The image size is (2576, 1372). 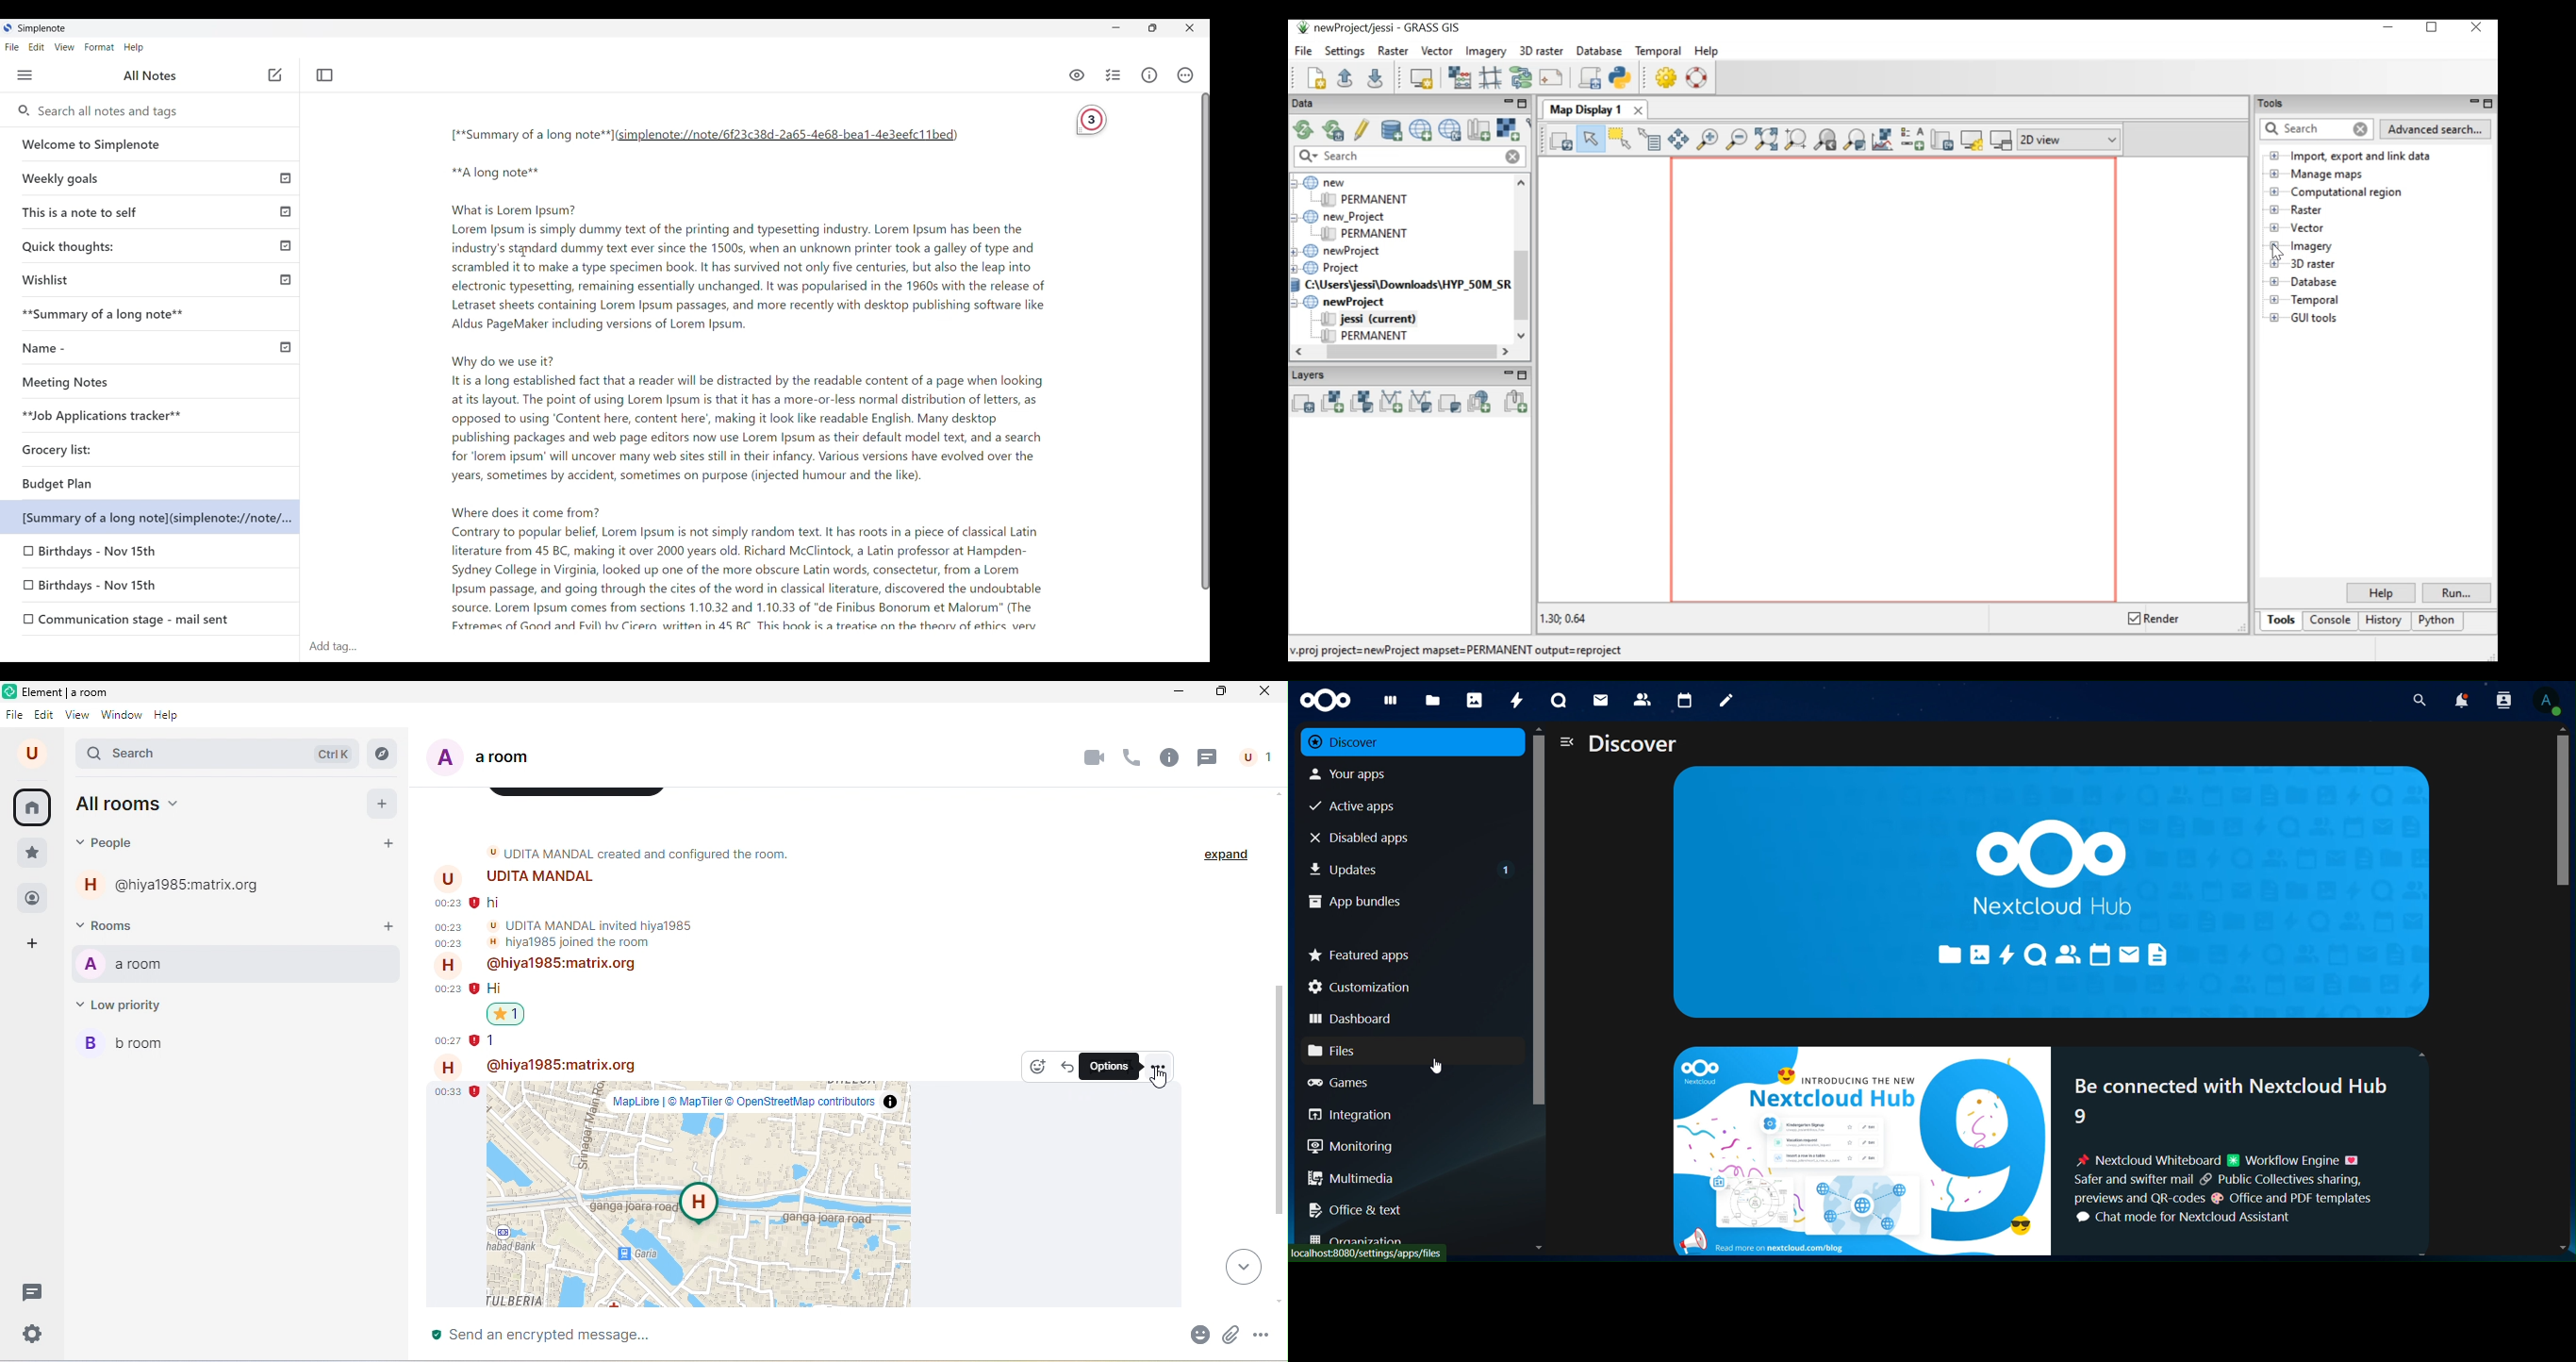 What do you see at coordinates (9, 691) in the screenshot?
I see `element logo` at bounding box center [9, 691].